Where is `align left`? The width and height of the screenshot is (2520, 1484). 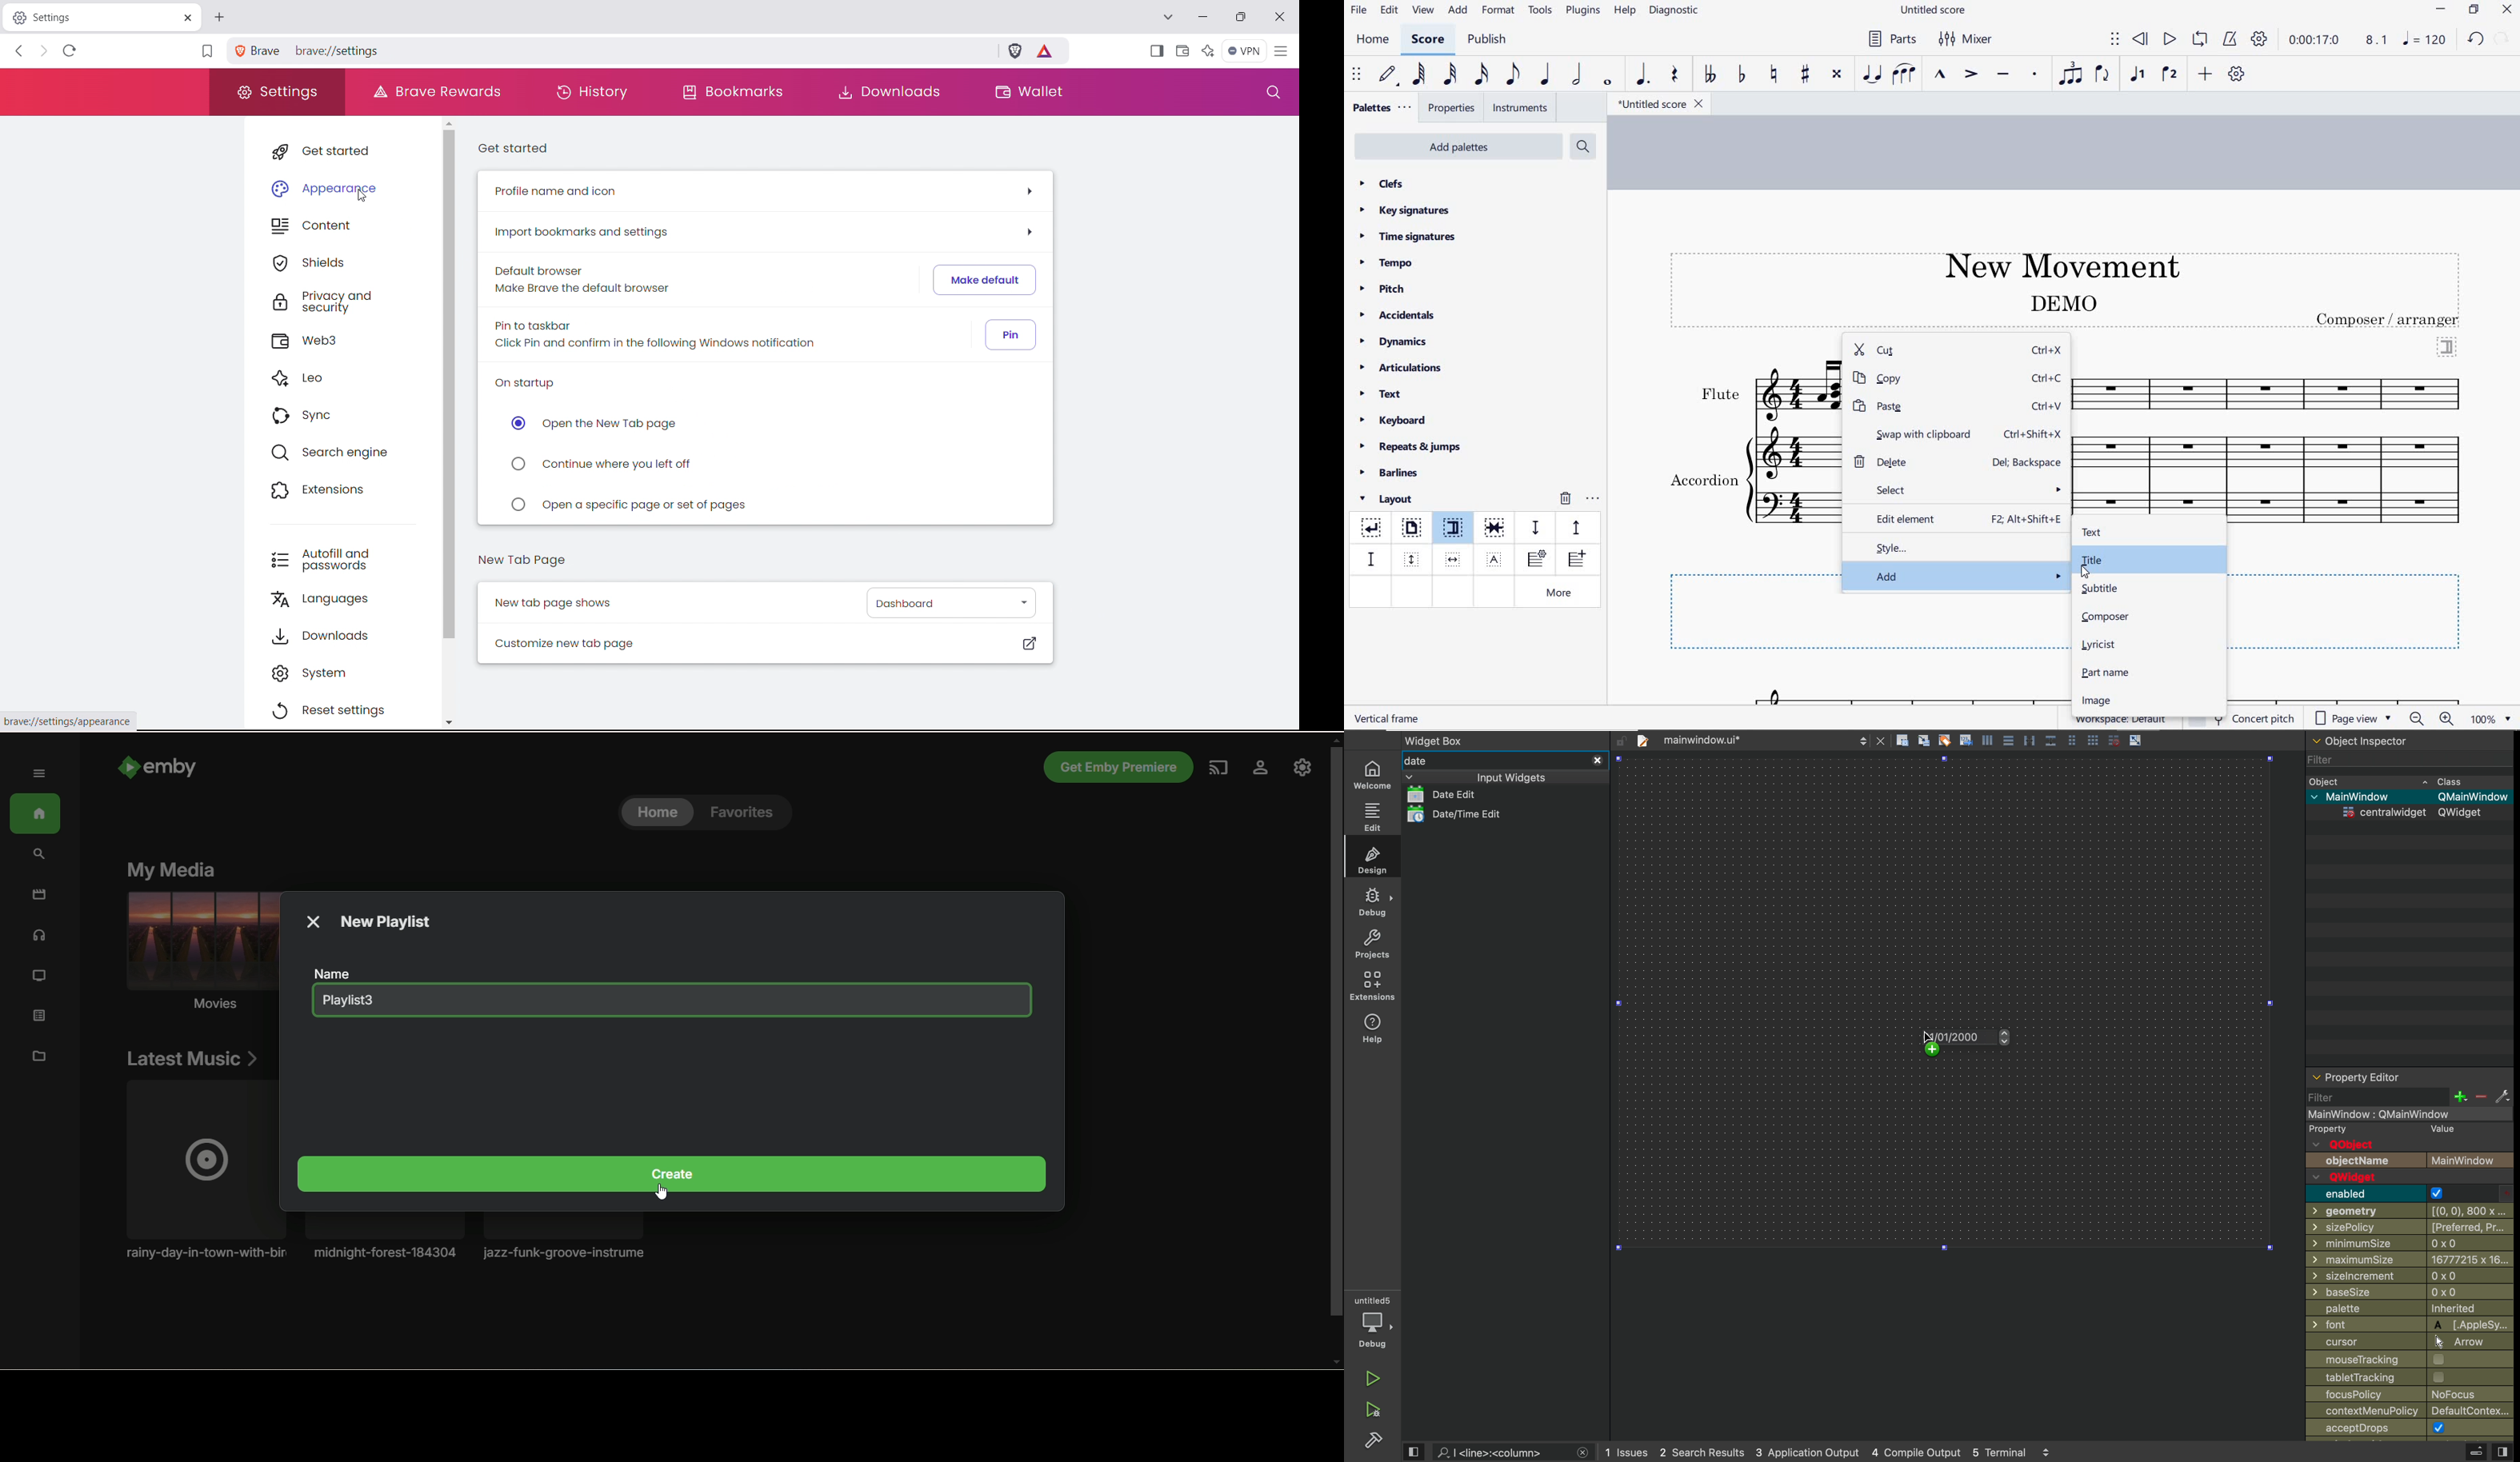
align left is located at coordinates (1987, 740).